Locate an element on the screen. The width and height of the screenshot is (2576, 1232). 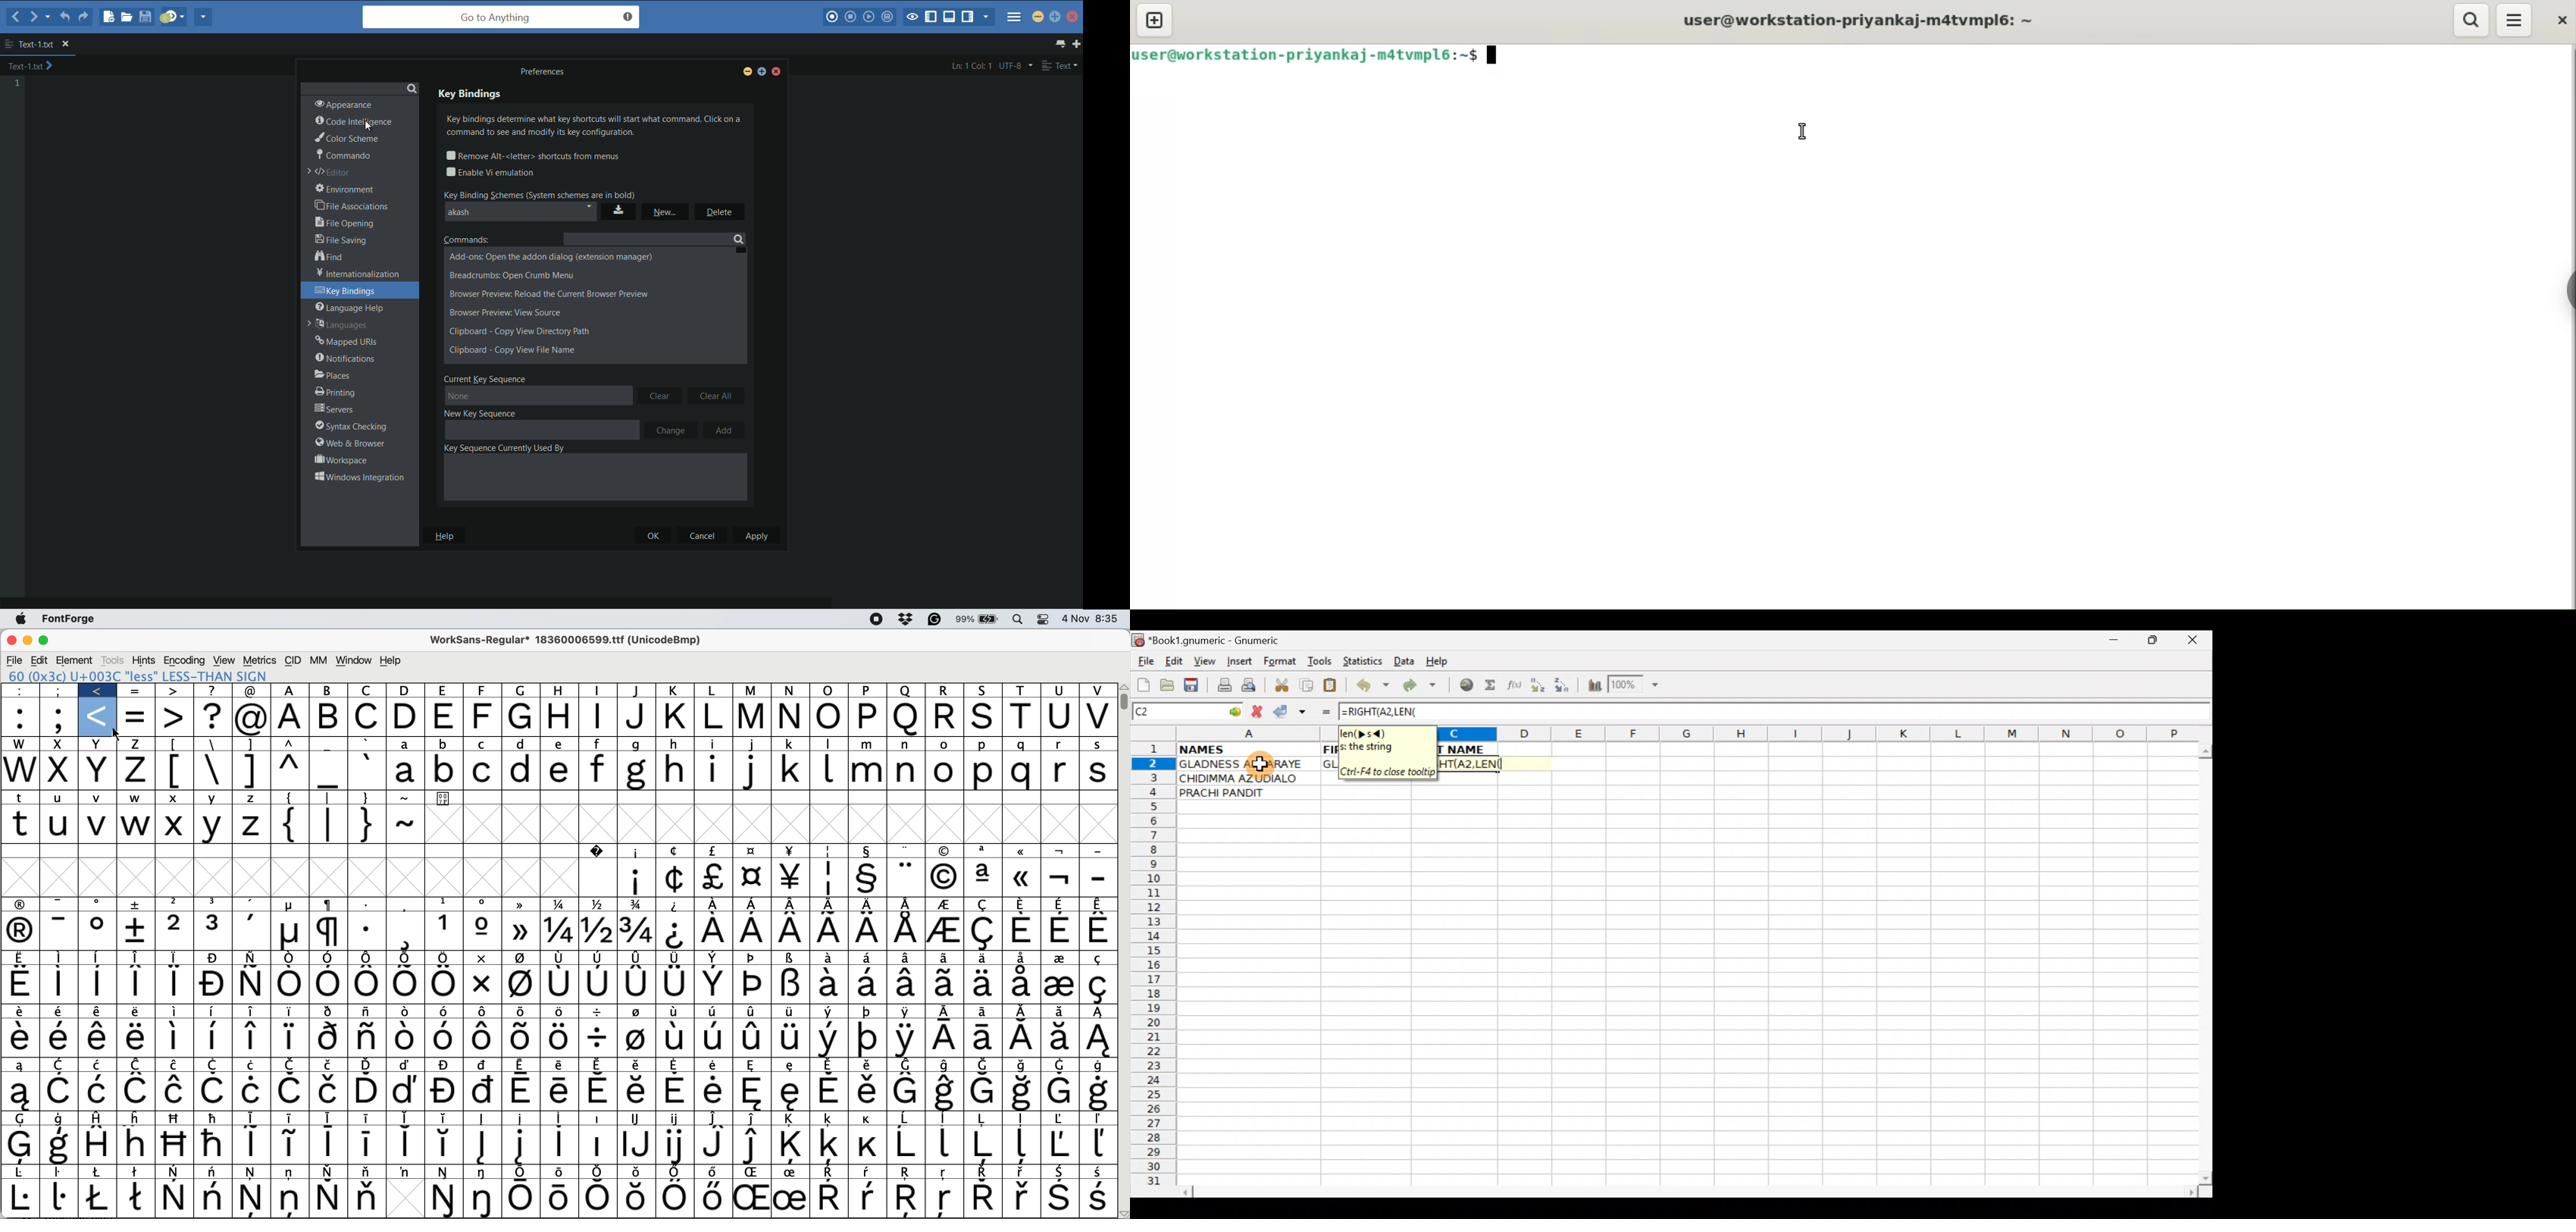
Symbol is located at coordinates (253, 1199).